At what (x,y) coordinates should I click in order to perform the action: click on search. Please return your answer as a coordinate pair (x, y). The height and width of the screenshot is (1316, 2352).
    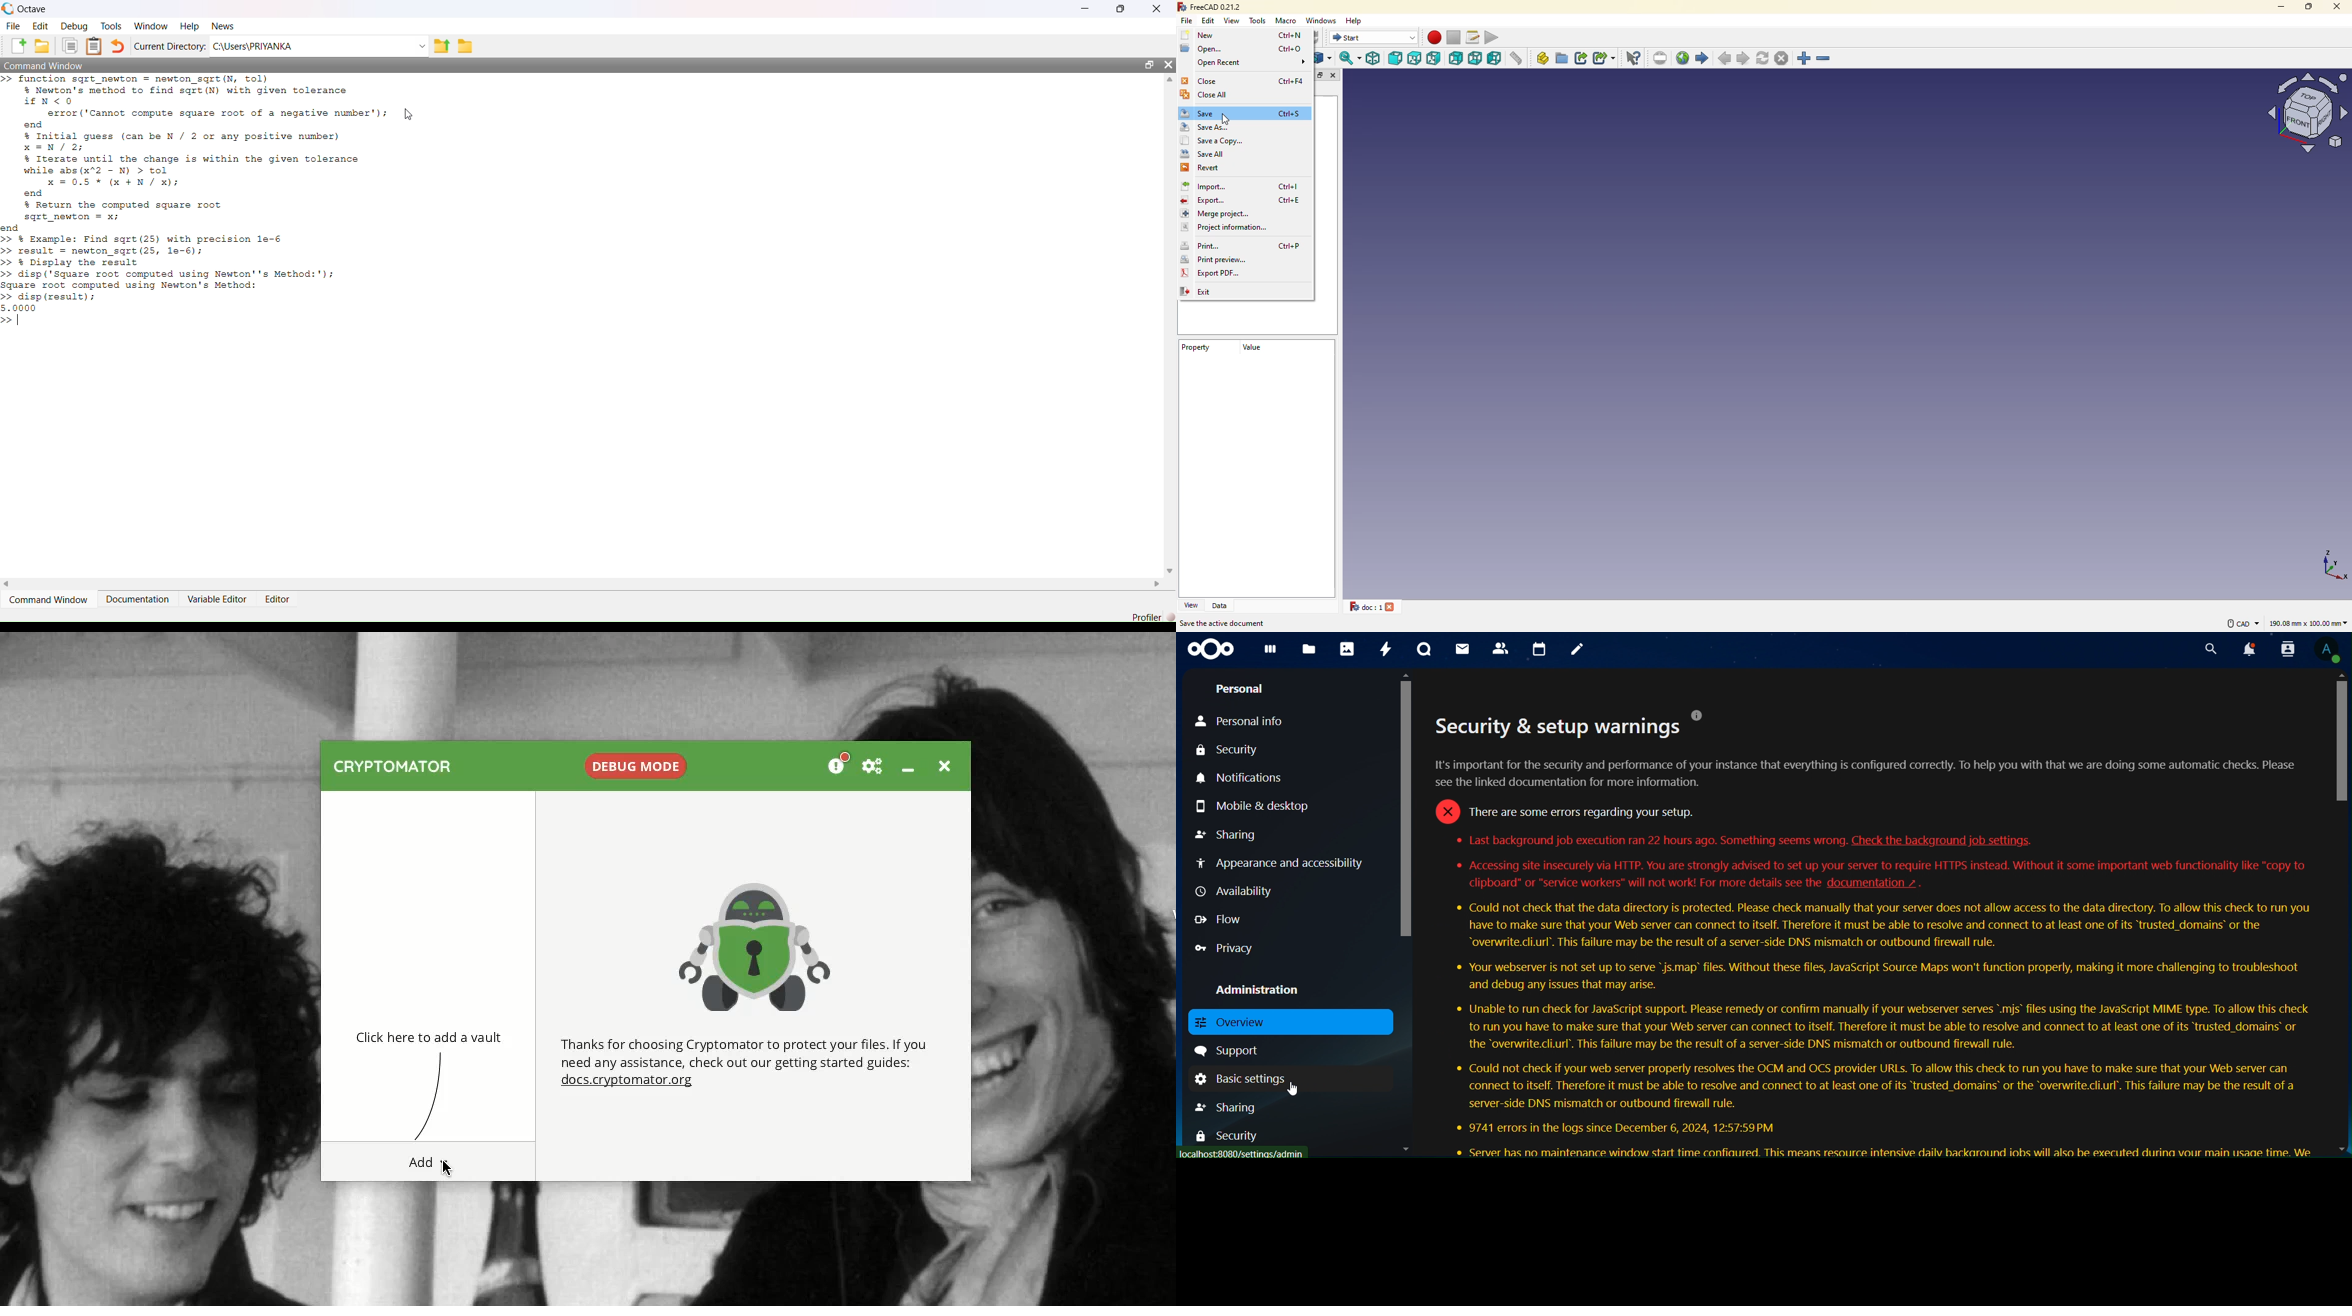
    Looking at the image, I should click on (2208, 649).